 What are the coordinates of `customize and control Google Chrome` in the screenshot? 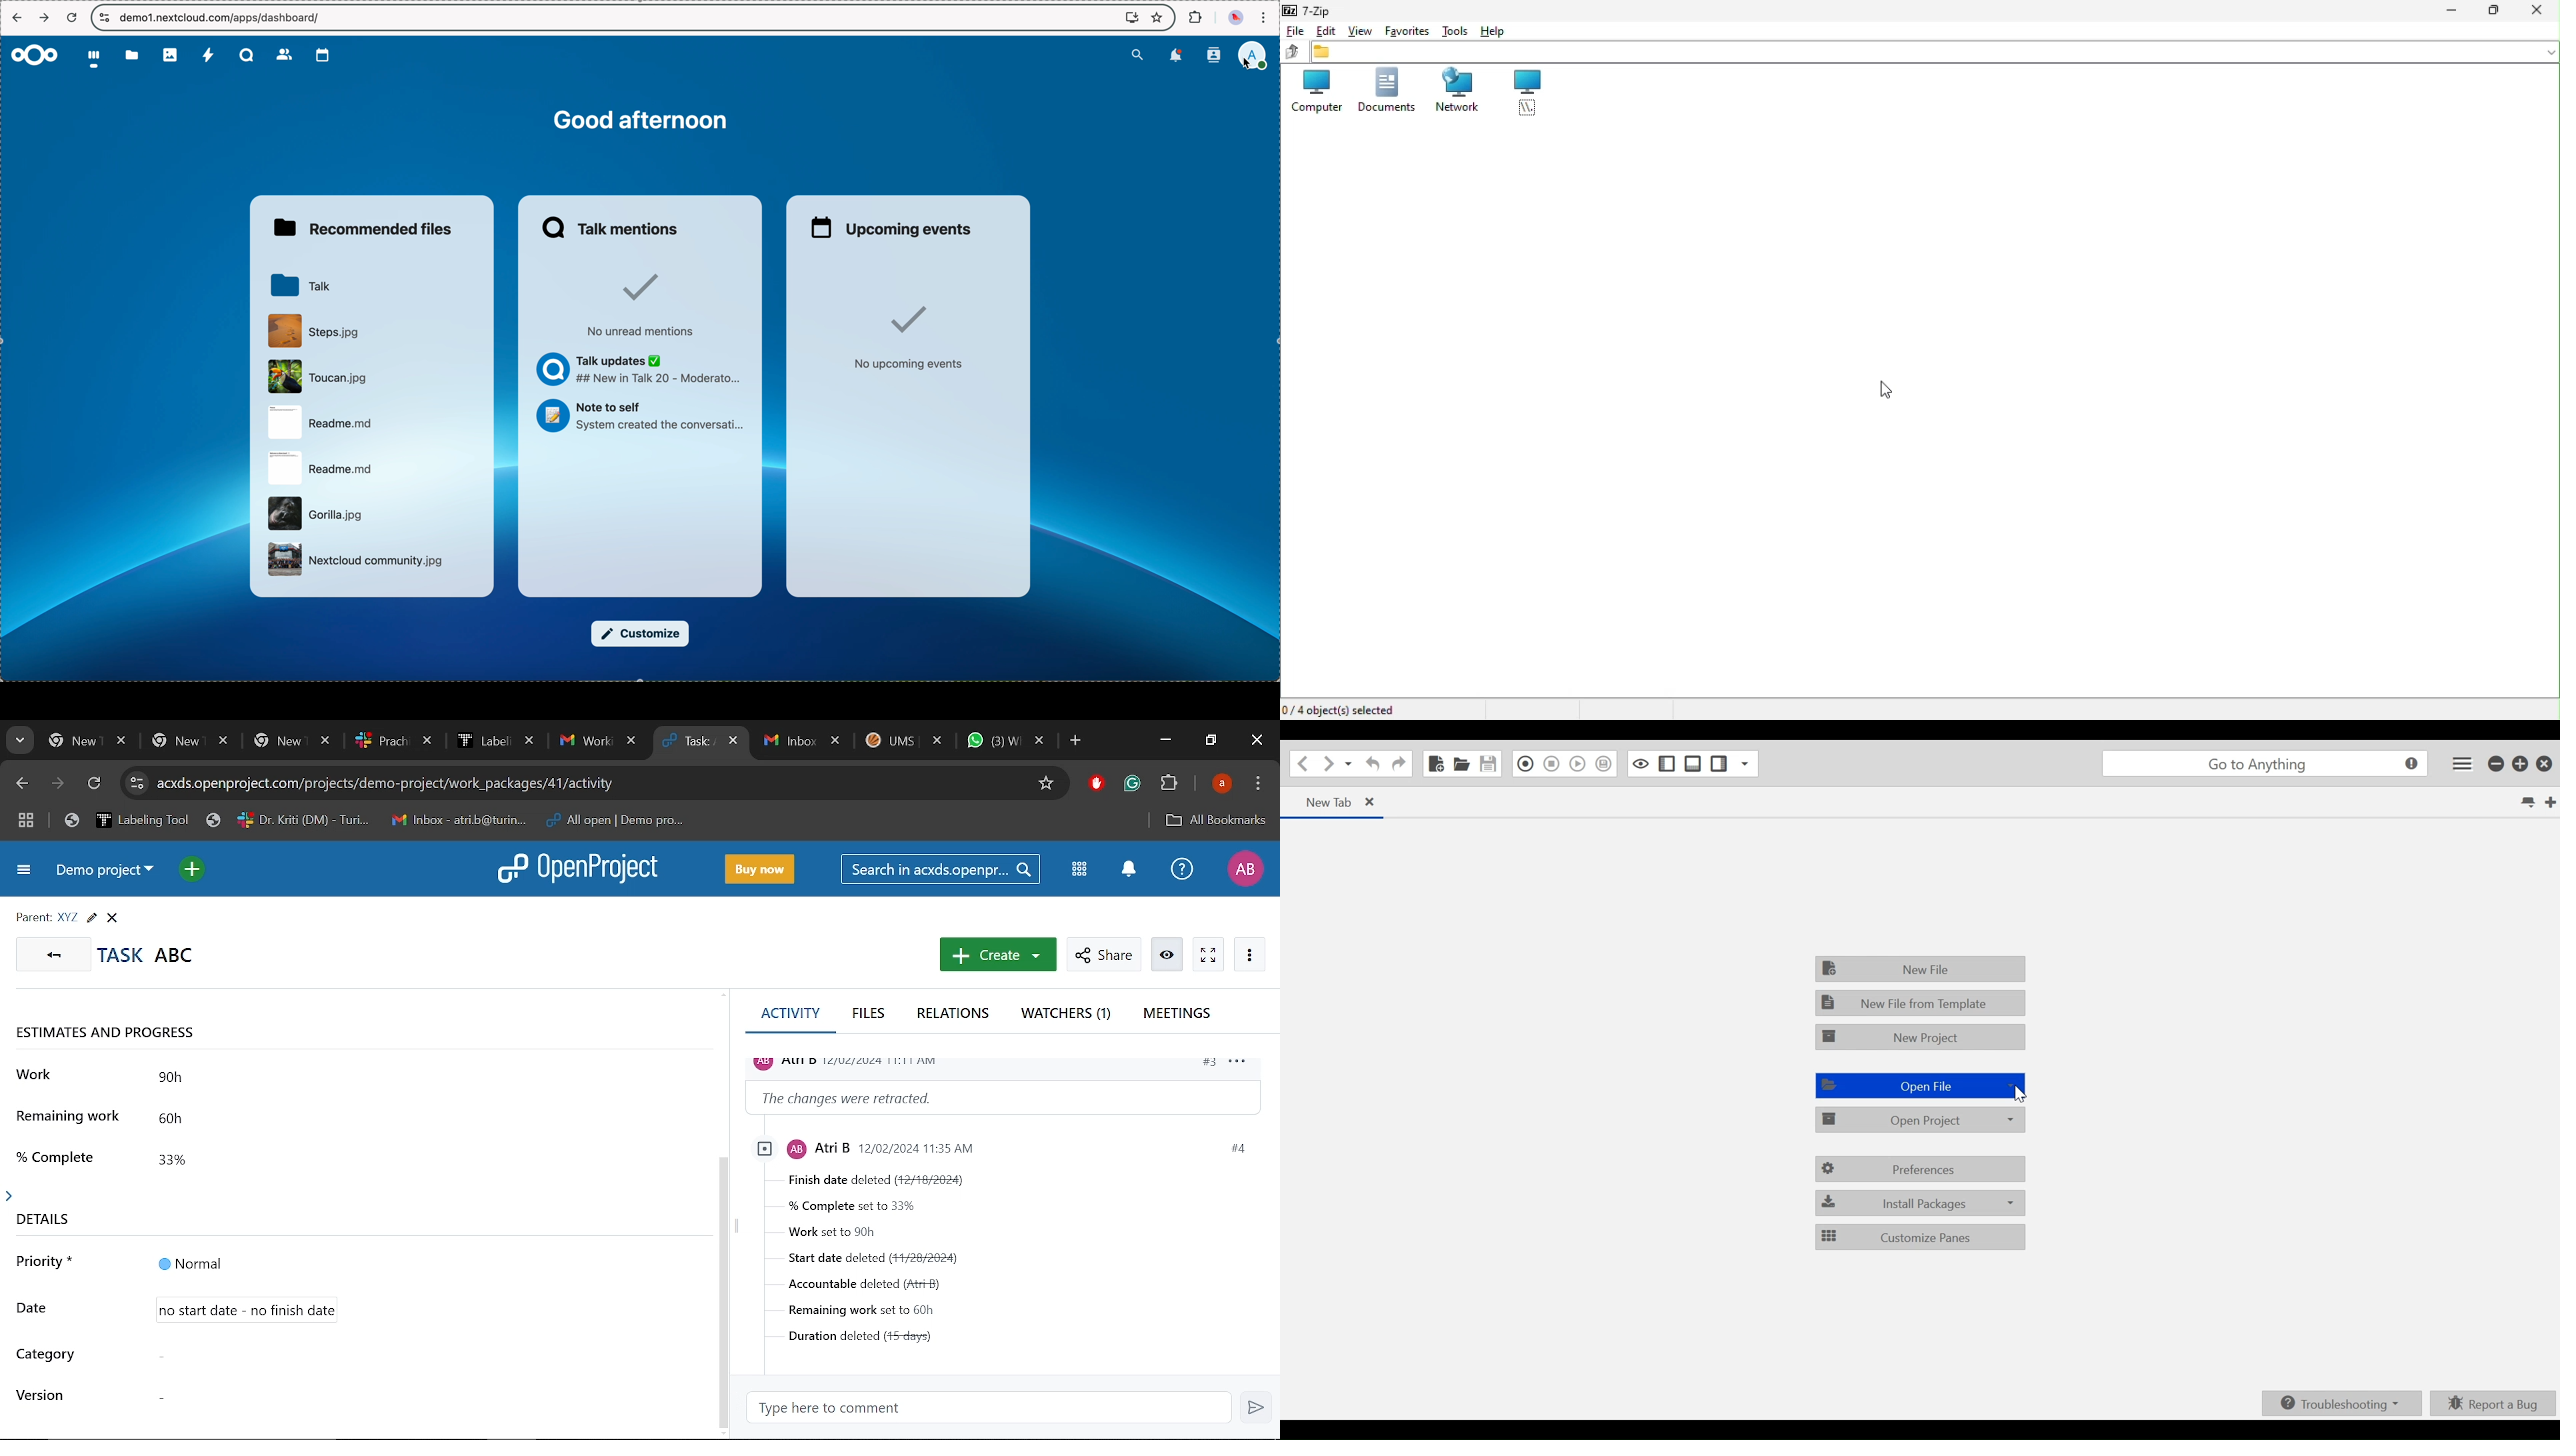 It's located at (1266, 16).